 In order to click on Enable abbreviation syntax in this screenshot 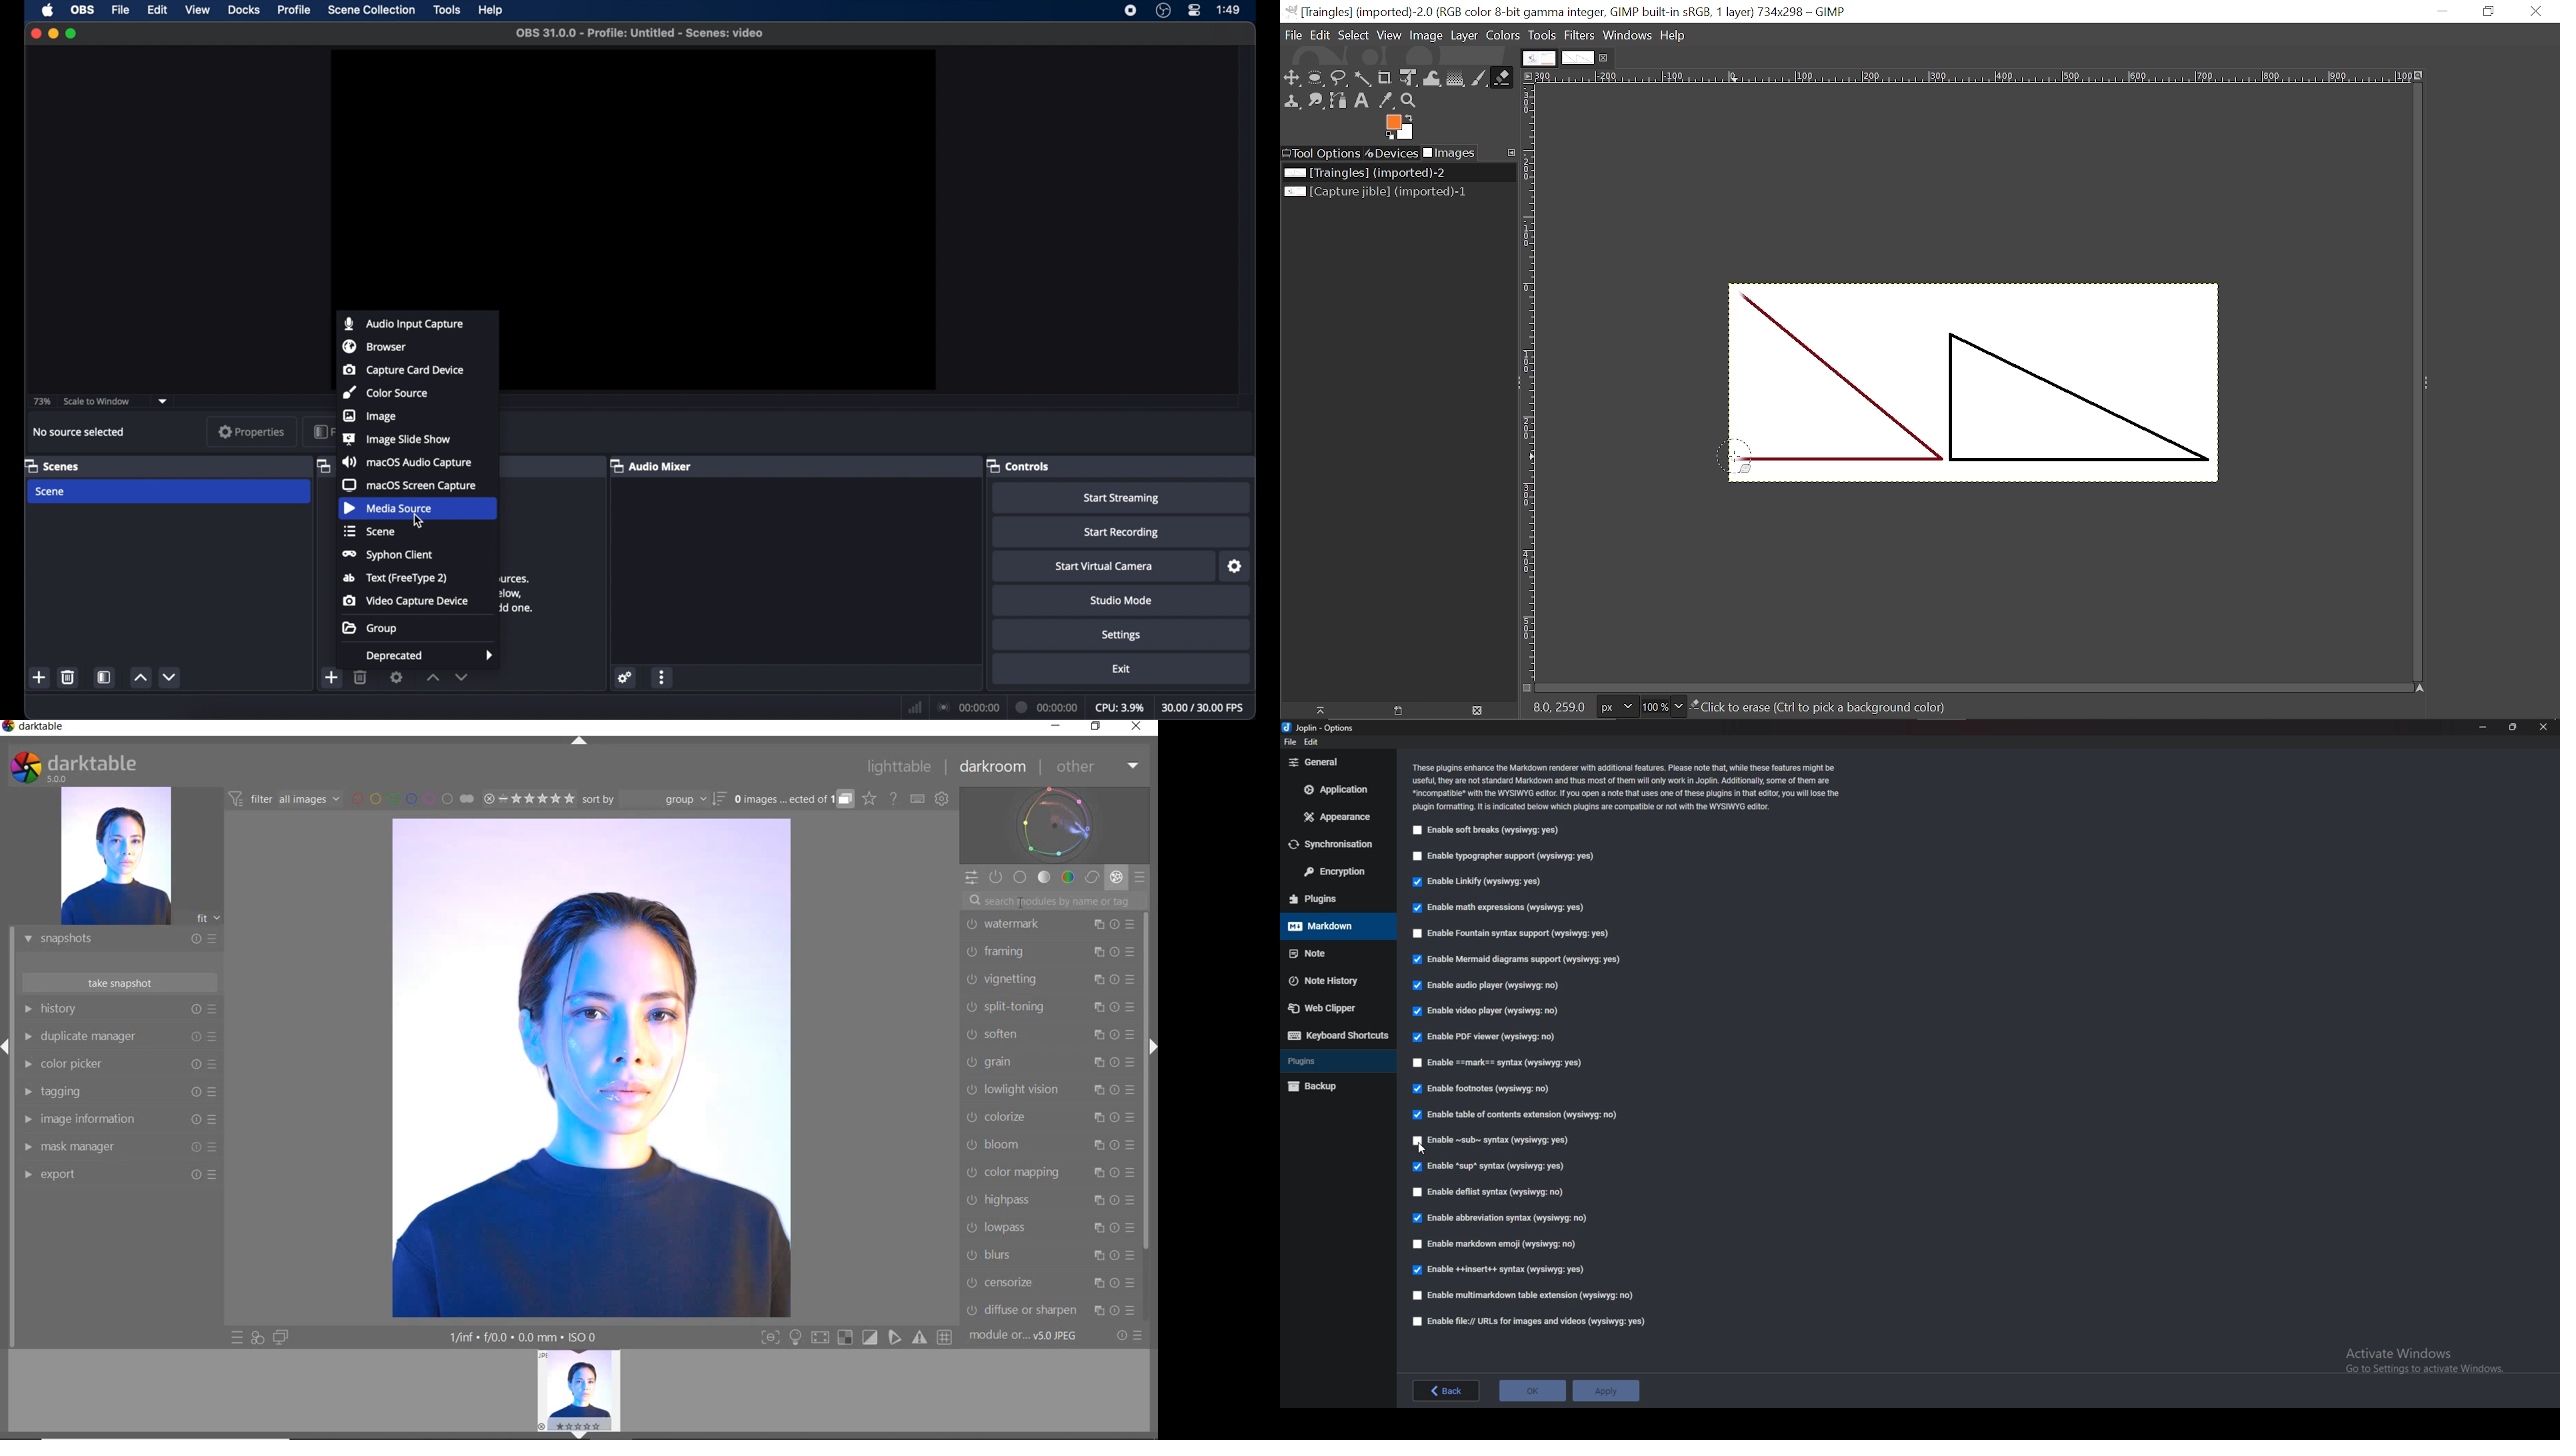, I will do `click(1508, 1217)`.